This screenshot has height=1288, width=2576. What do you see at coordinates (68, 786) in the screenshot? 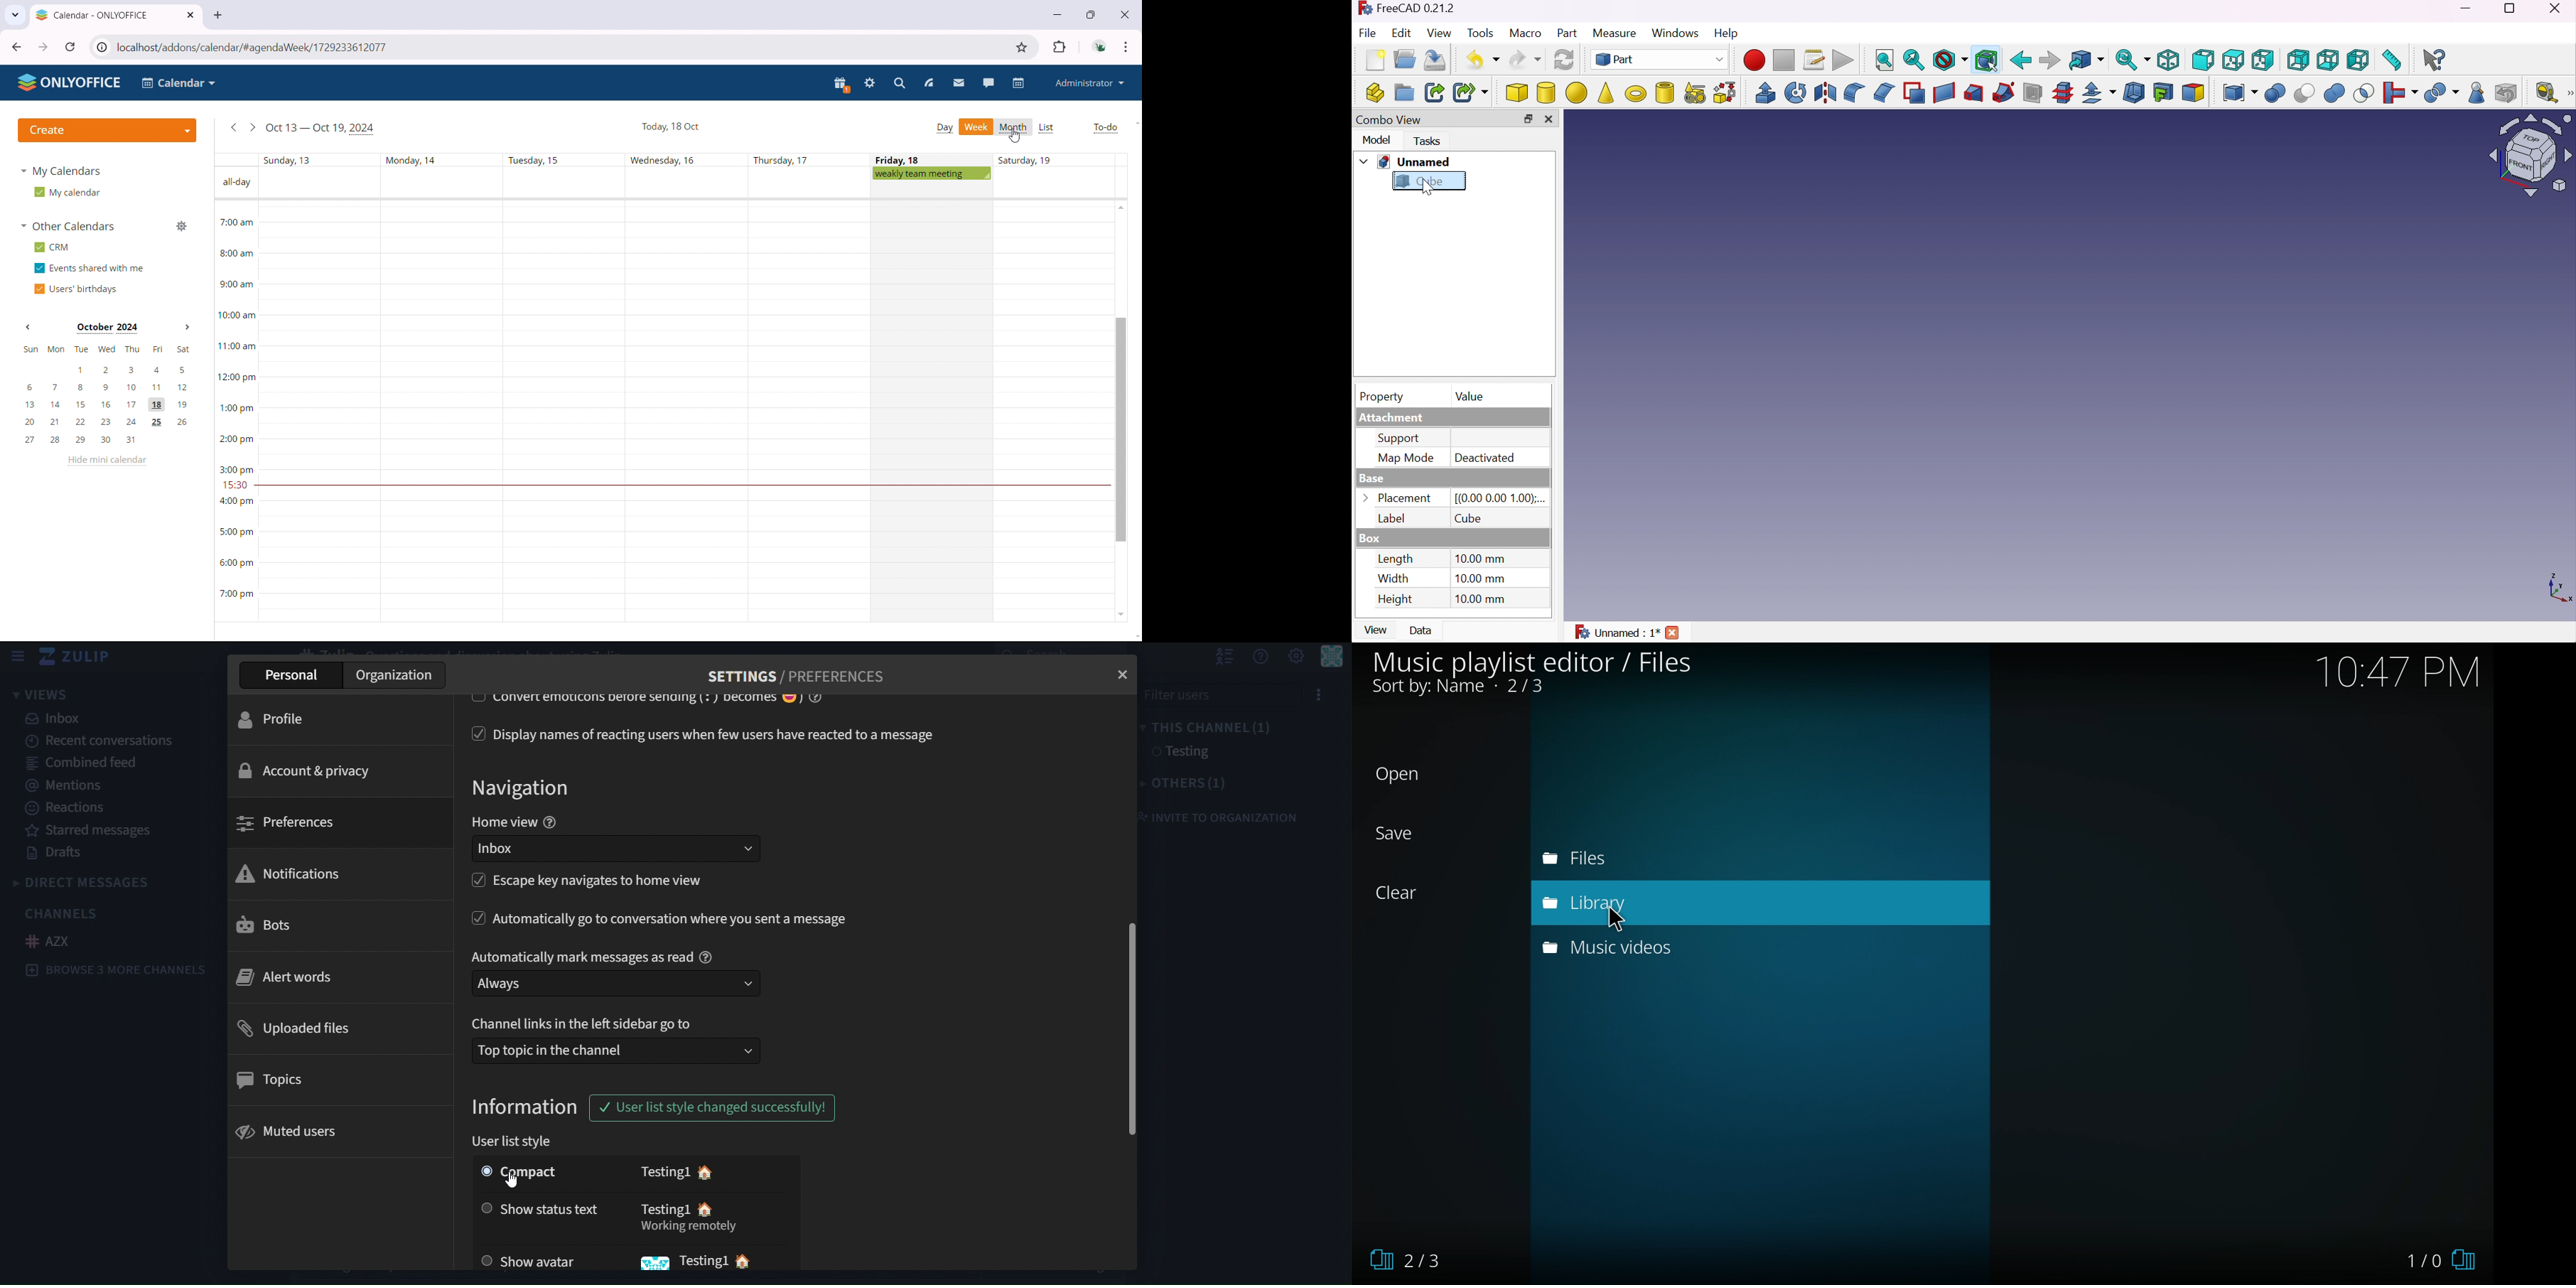
I see `mentions` at bounding box center [68, 786].